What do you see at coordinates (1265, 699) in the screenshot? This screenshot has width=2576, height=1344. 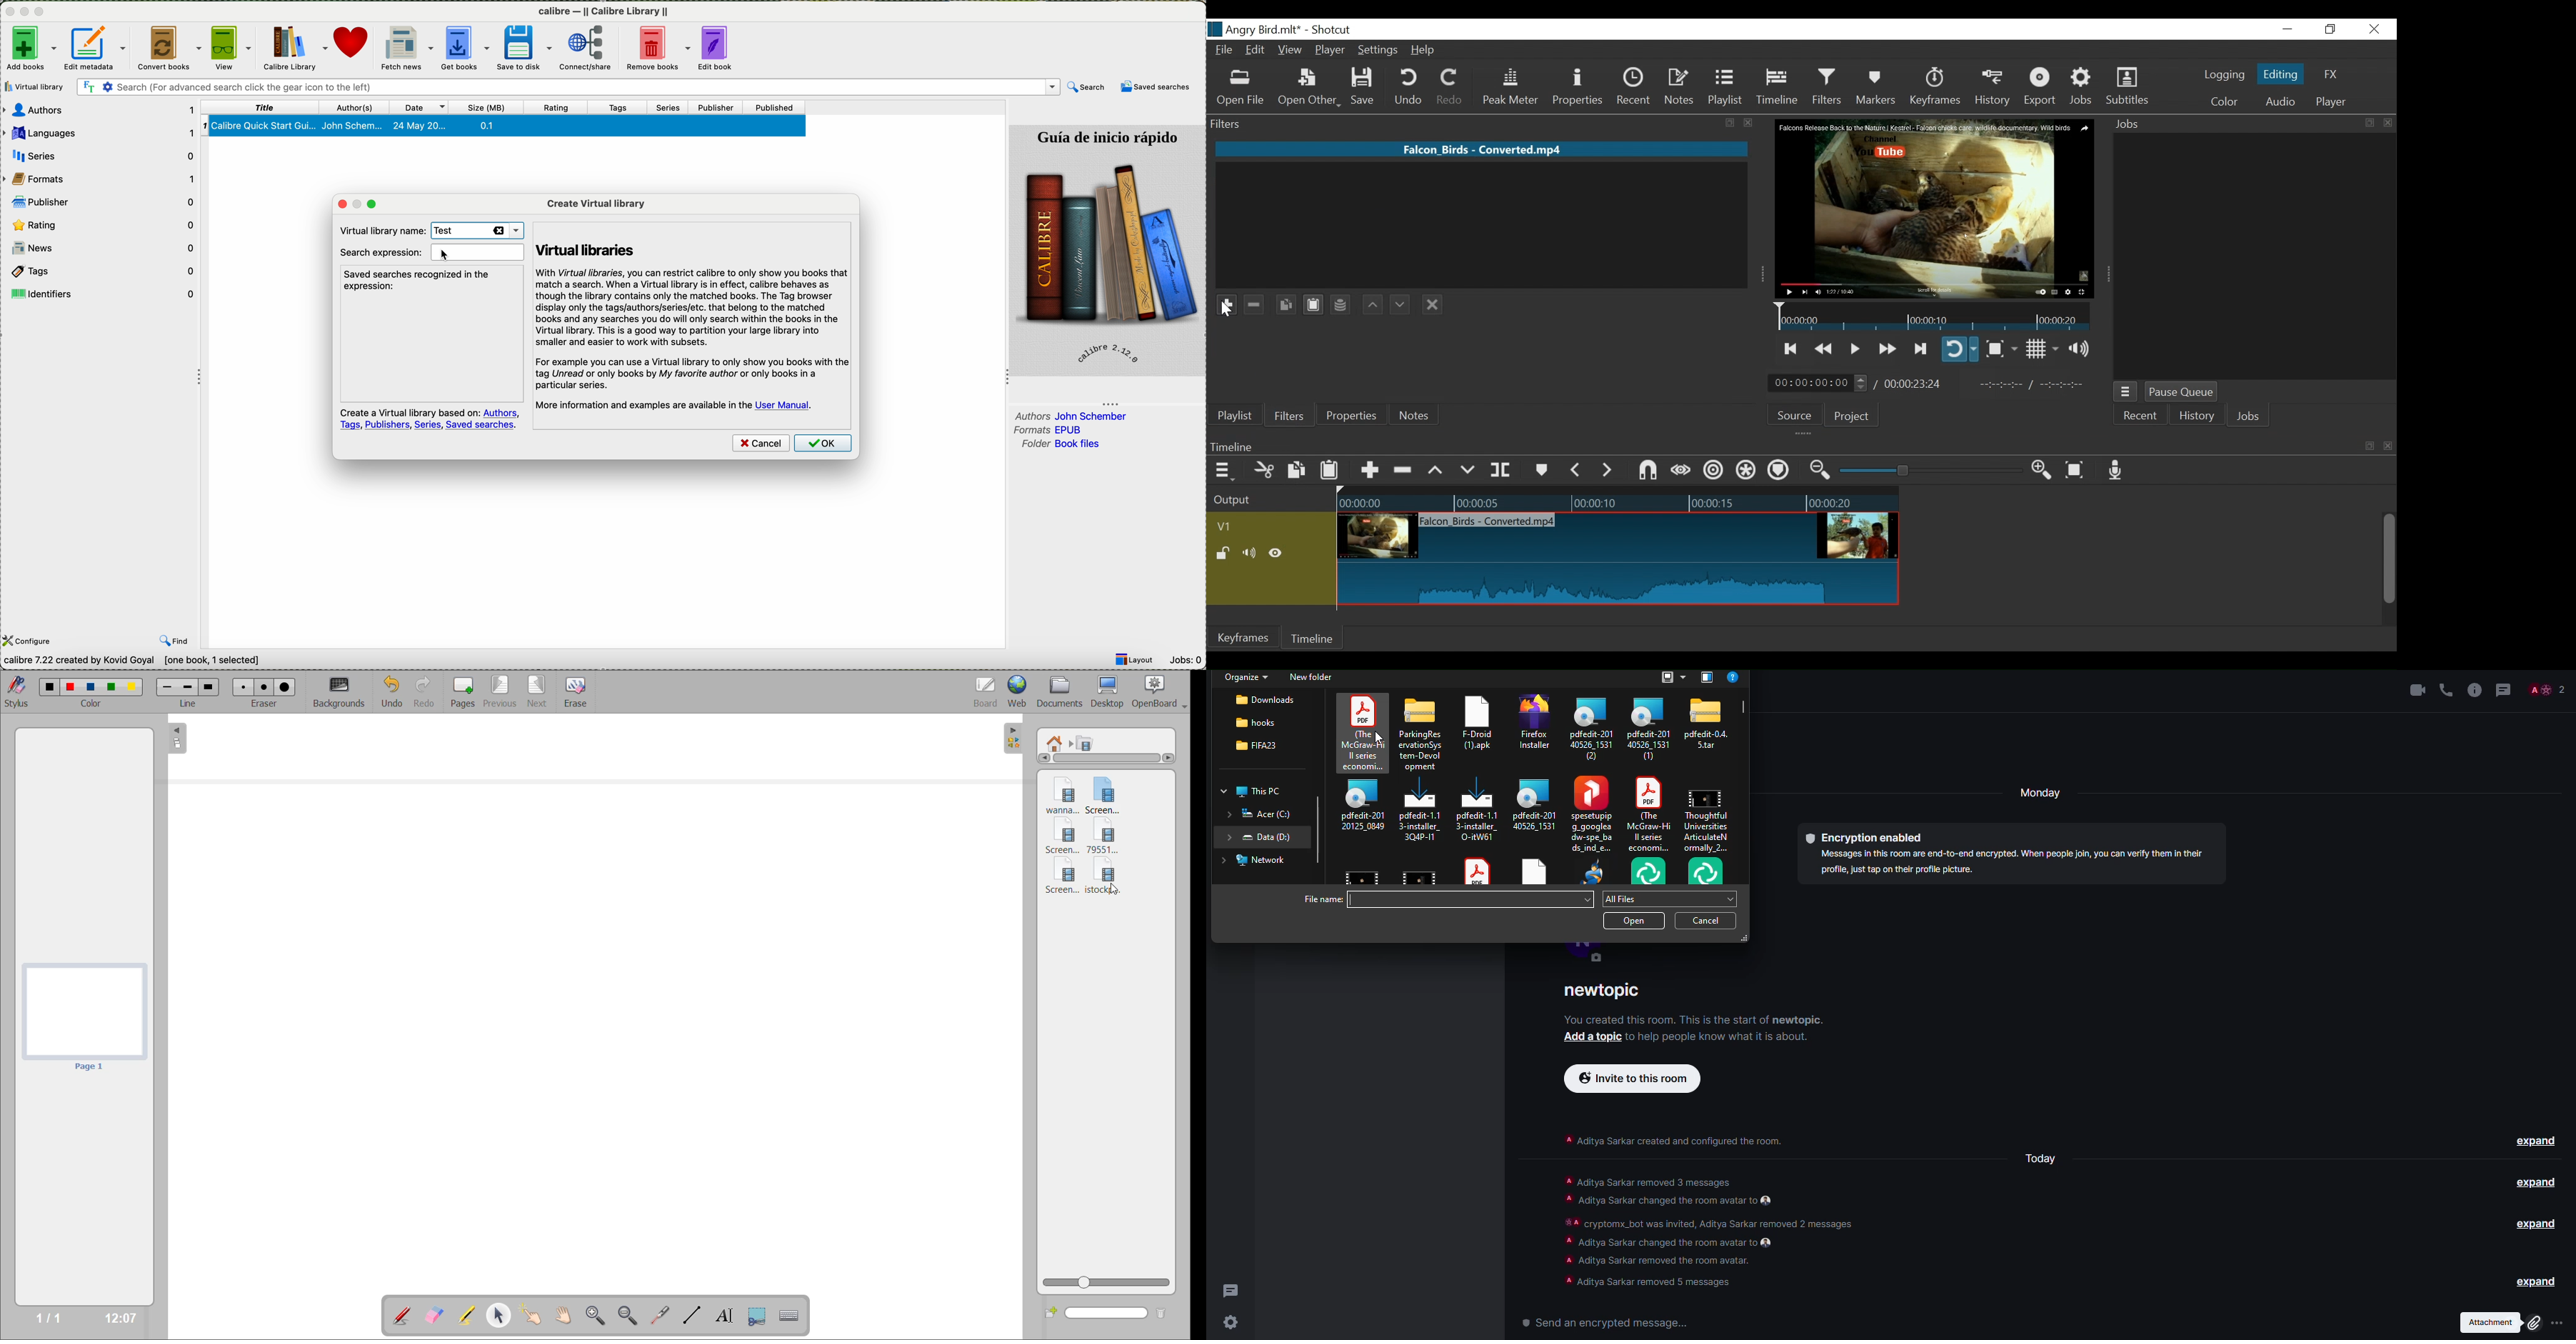 I see `location` at bounding box center [1265, 699].